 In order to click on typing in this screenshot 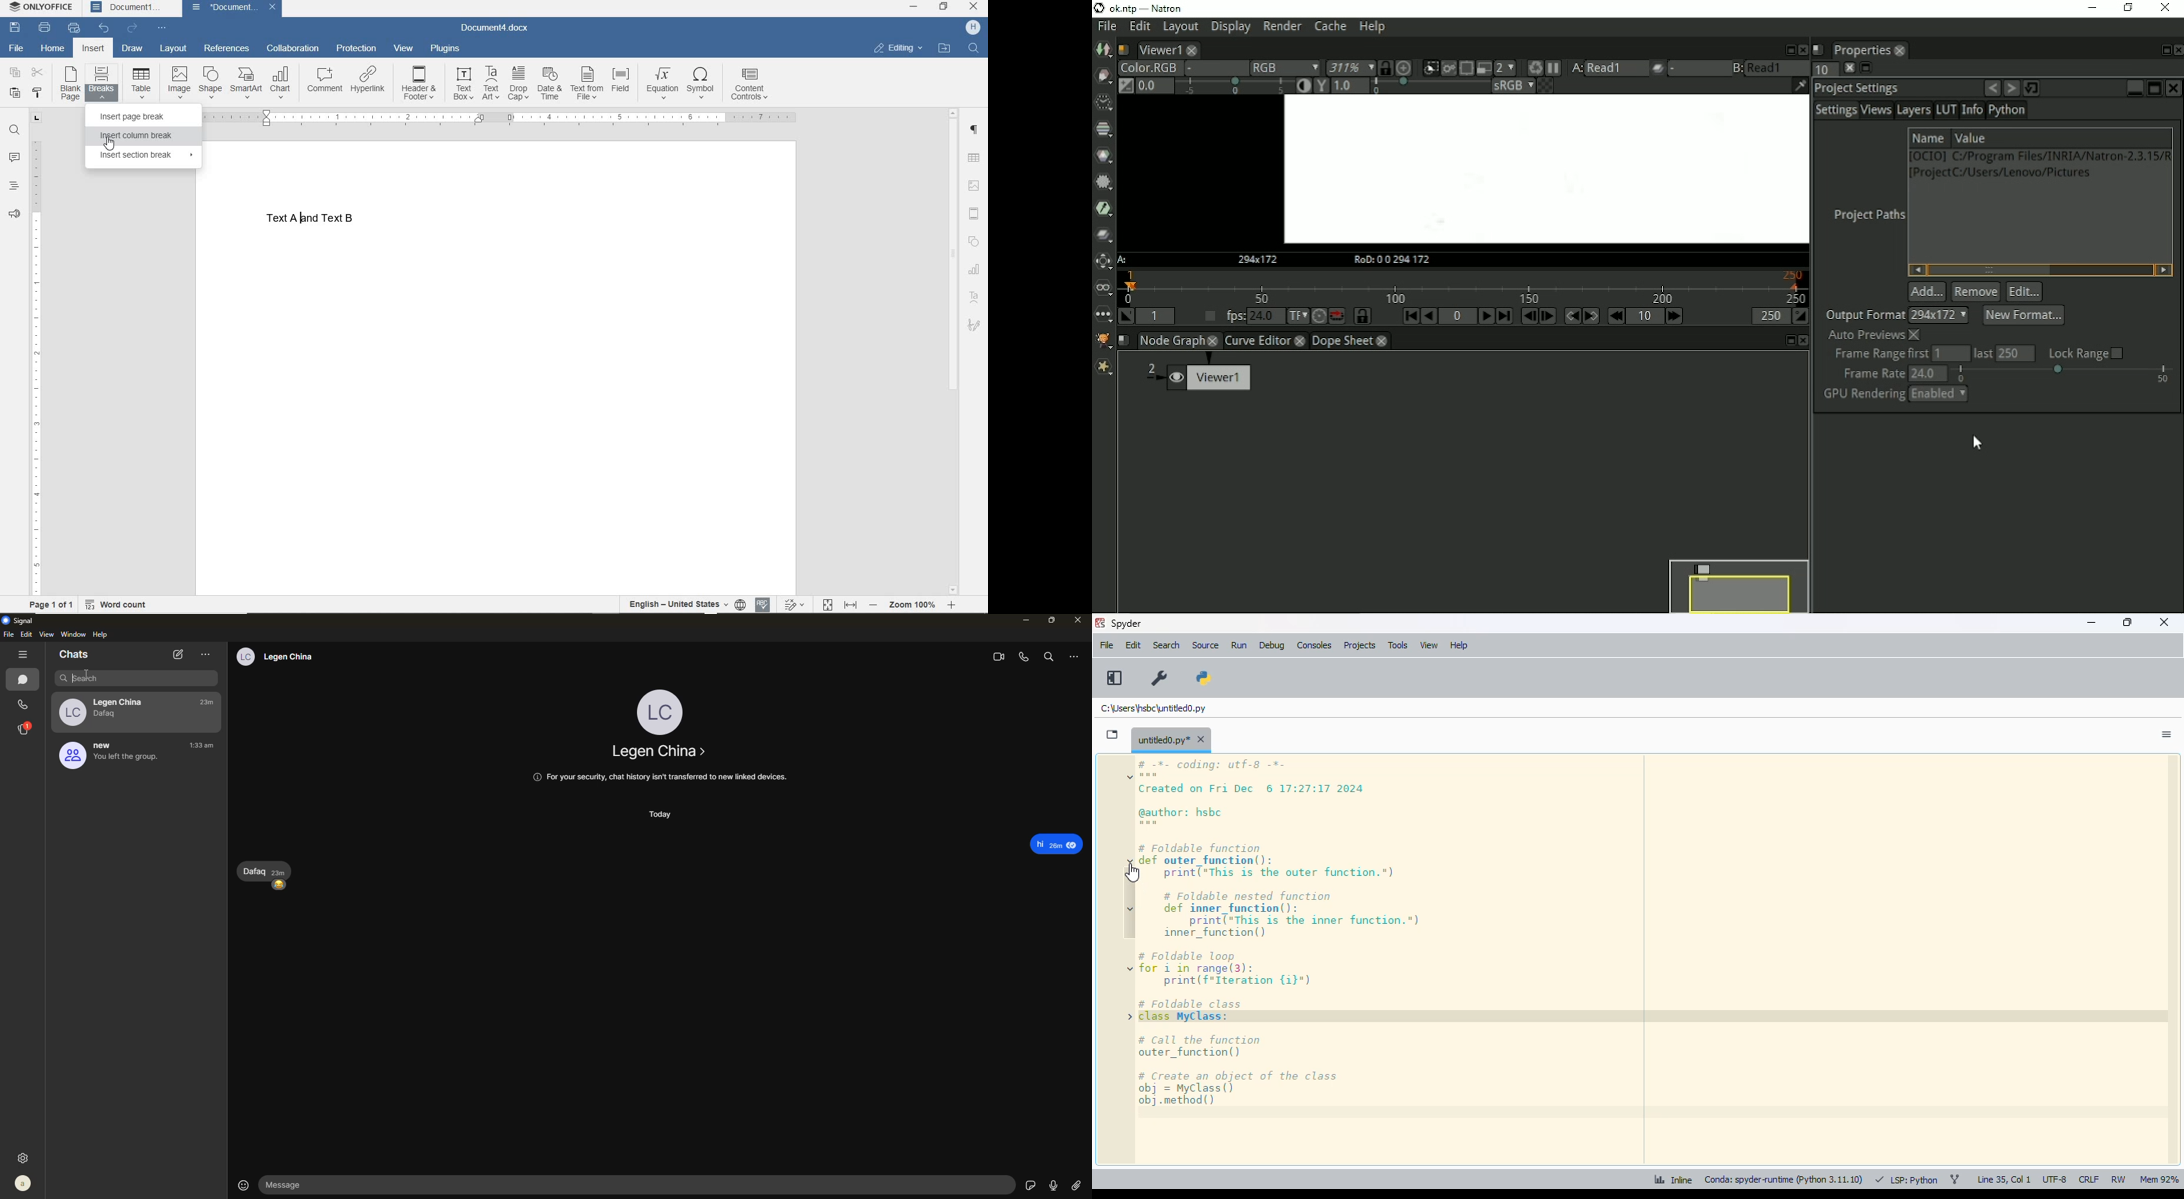, I will do `click(139, 679)`.